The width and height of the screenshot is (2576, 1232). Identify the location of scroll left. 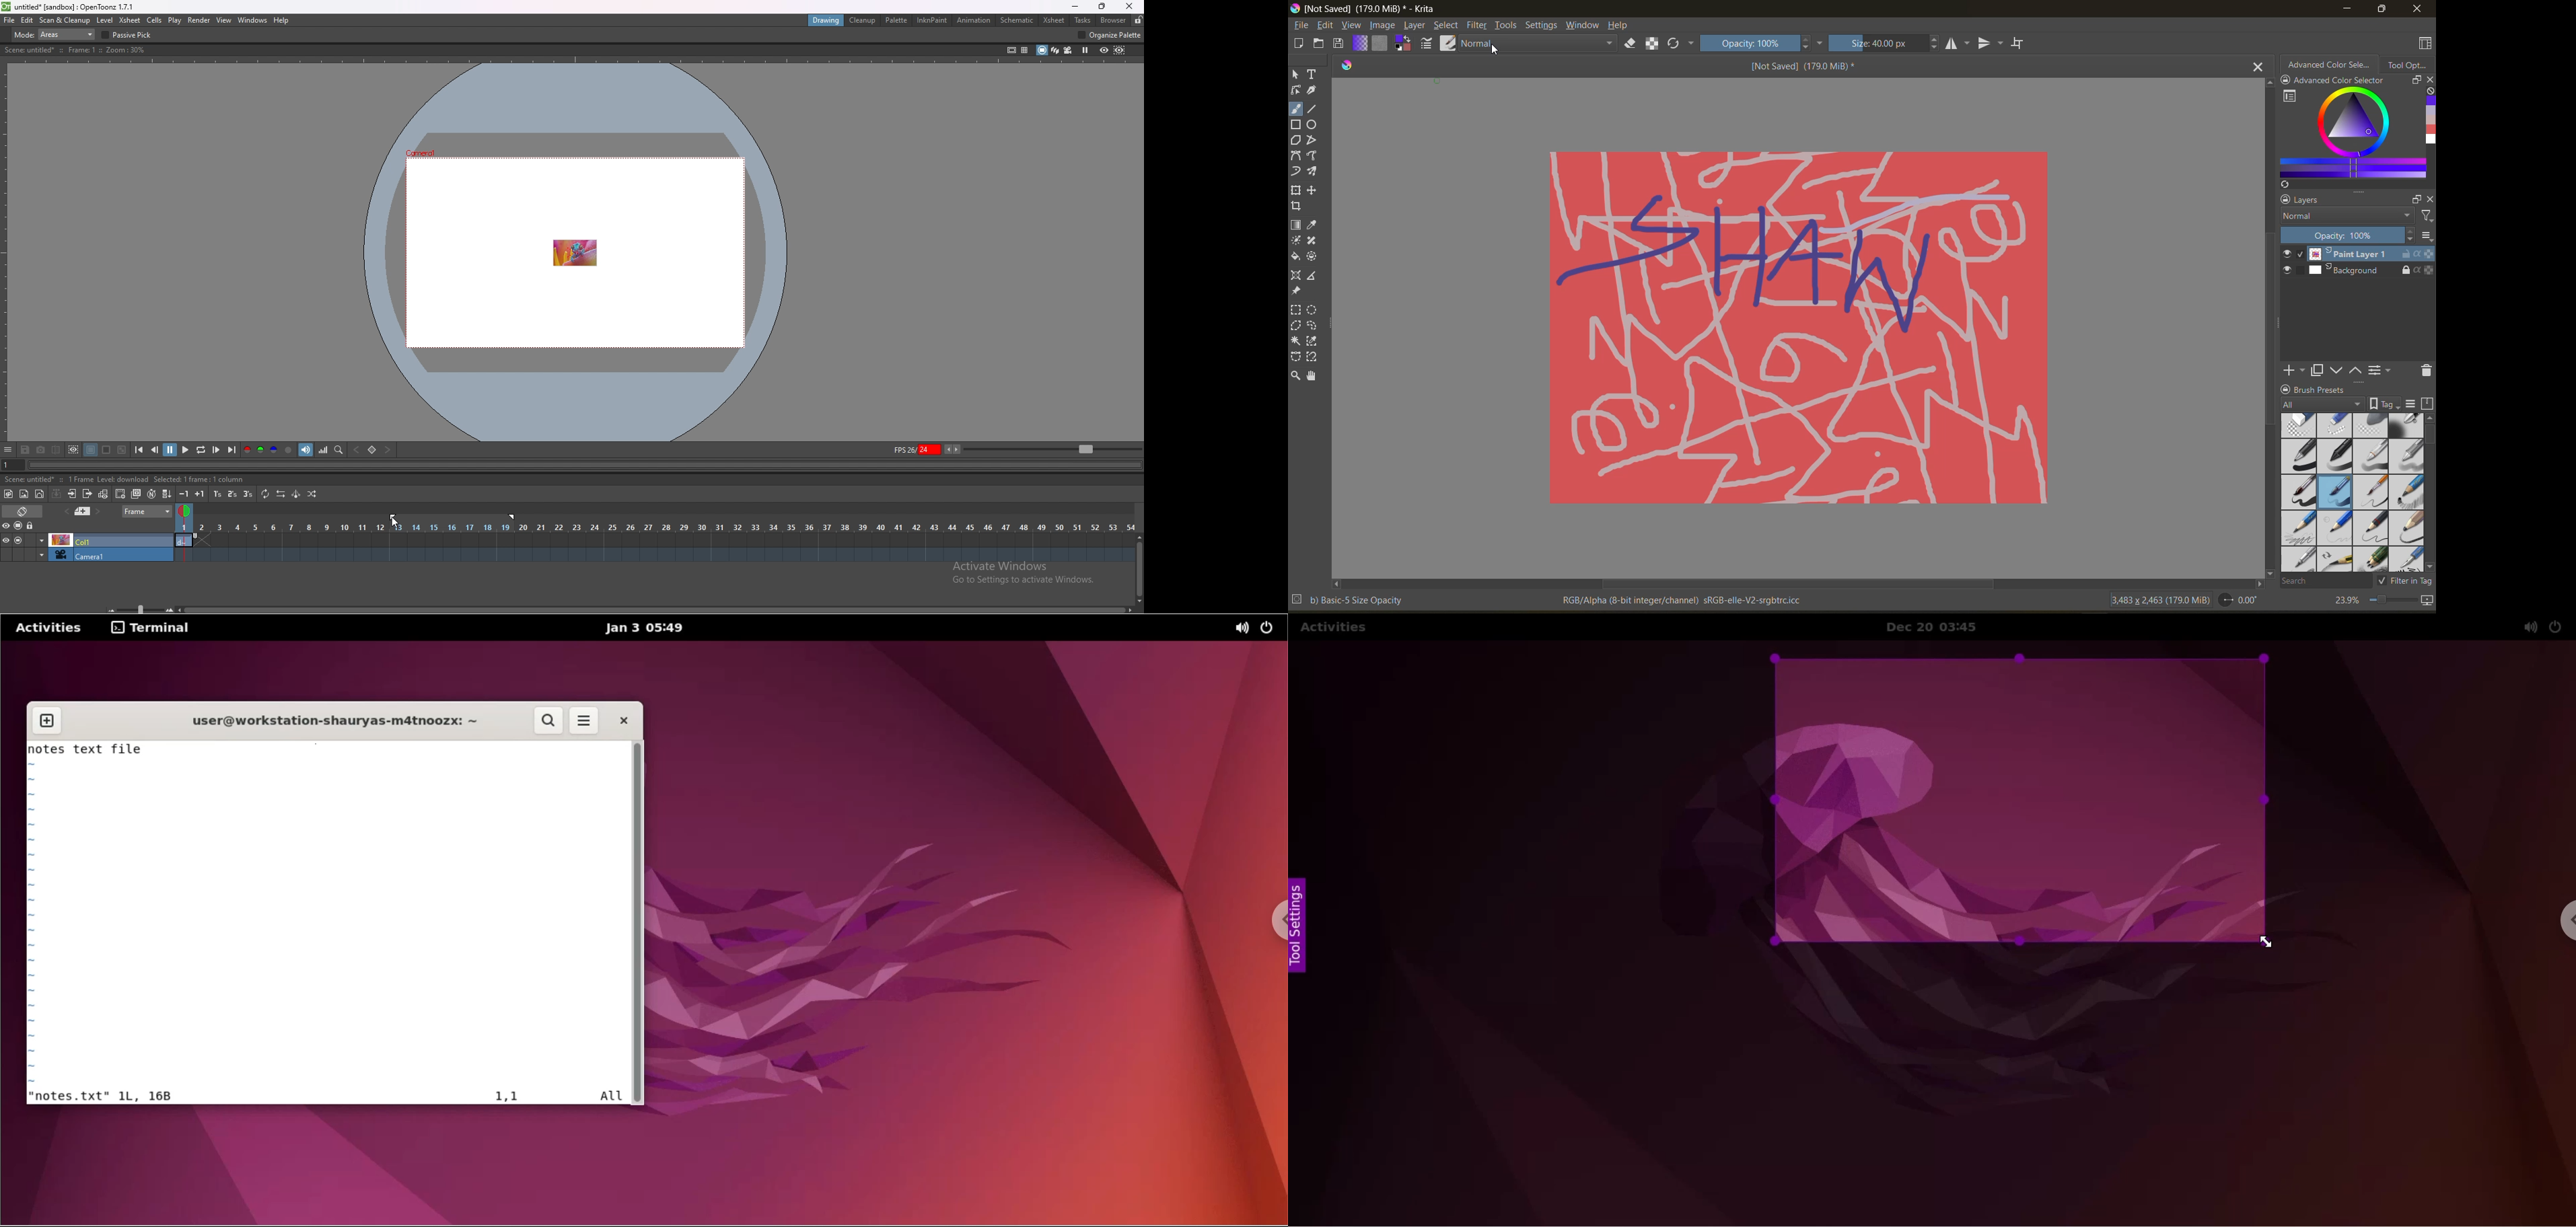
(1338, 585).